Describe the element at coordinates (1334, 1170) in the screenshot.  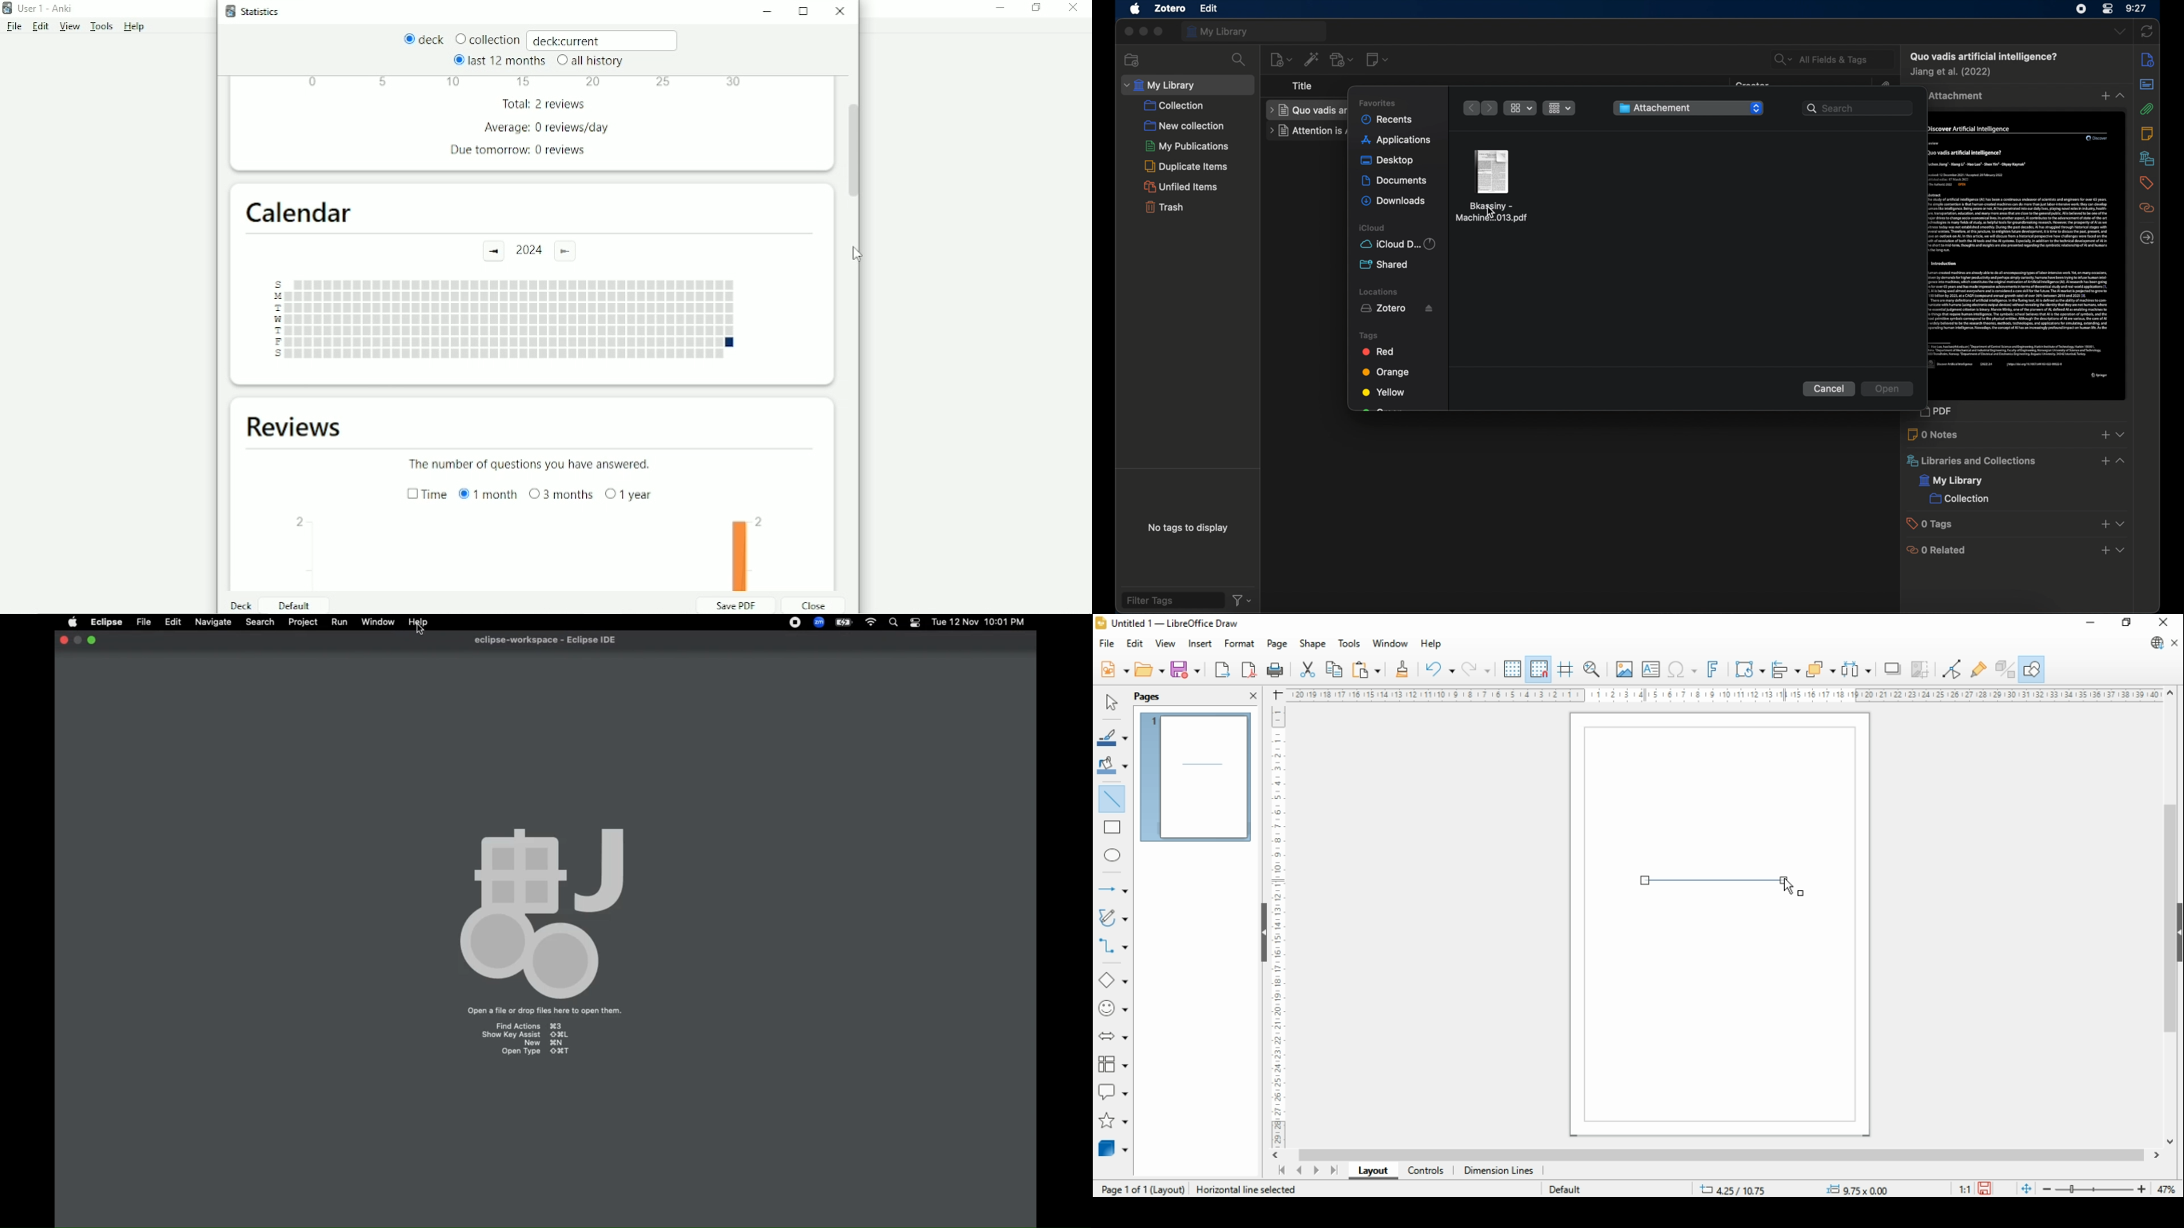
I see `last page` at that location.